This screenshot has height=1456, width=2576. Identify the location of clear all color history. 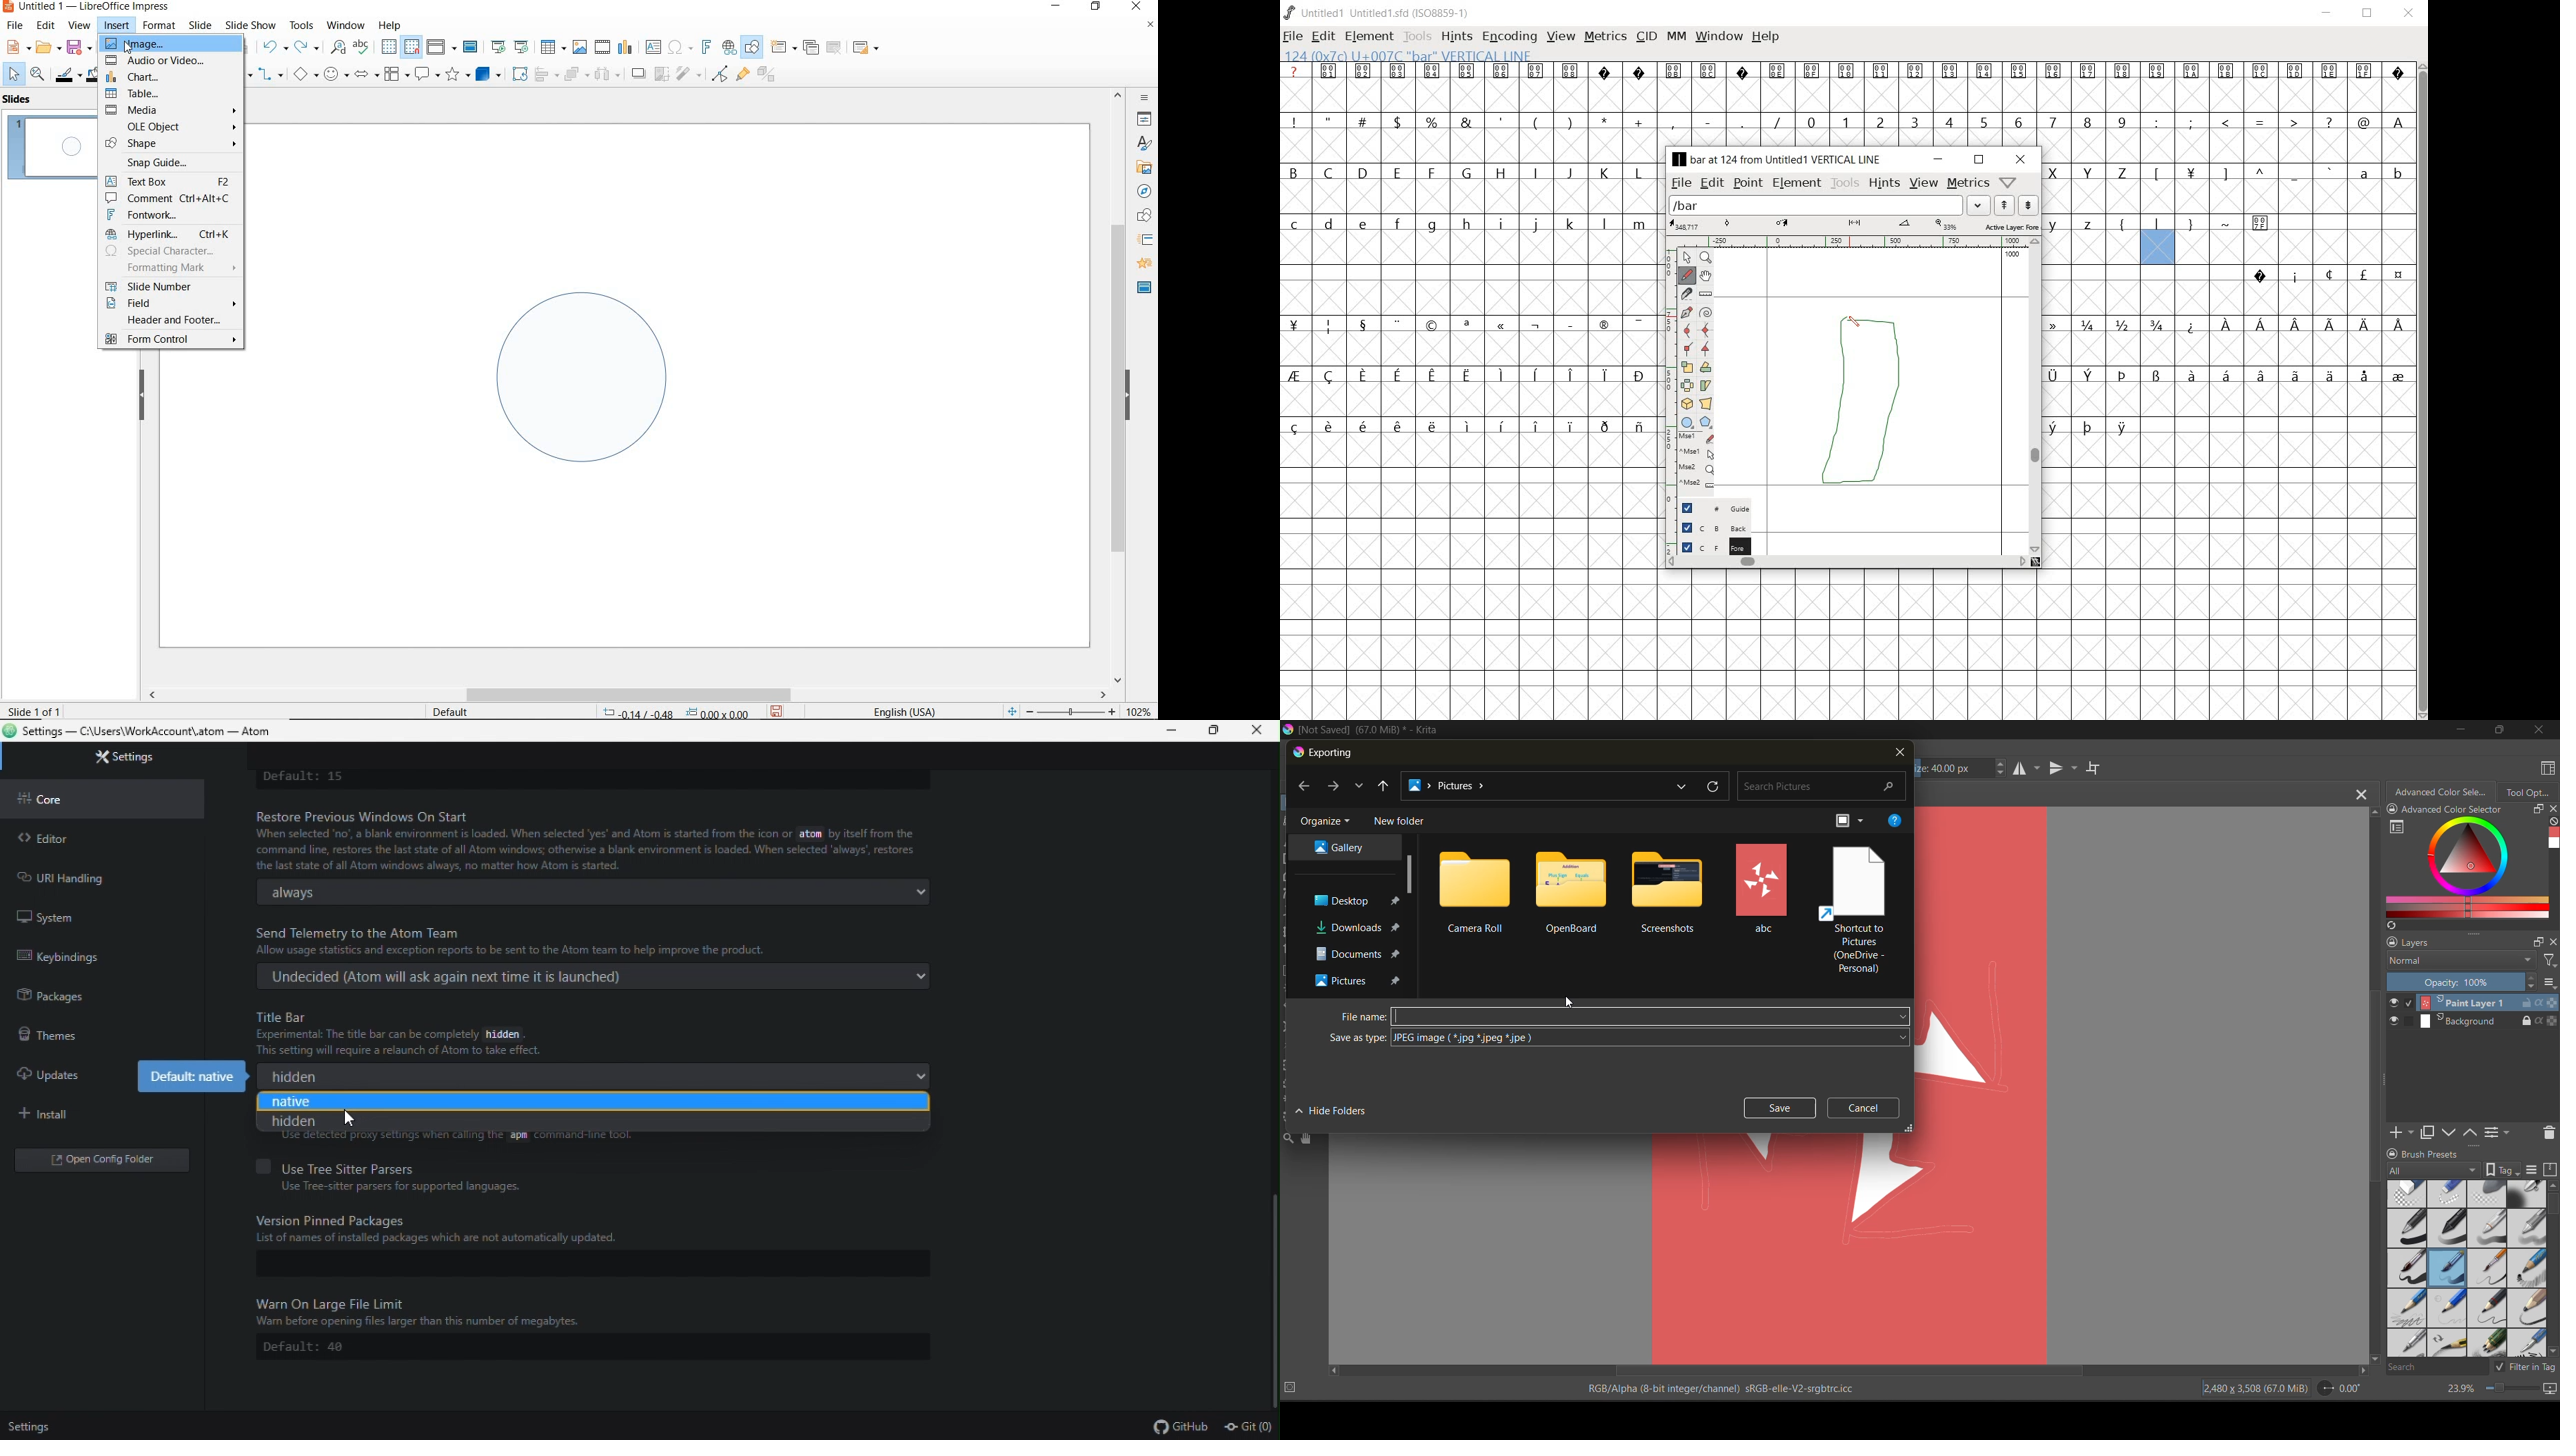
(2551, 821).